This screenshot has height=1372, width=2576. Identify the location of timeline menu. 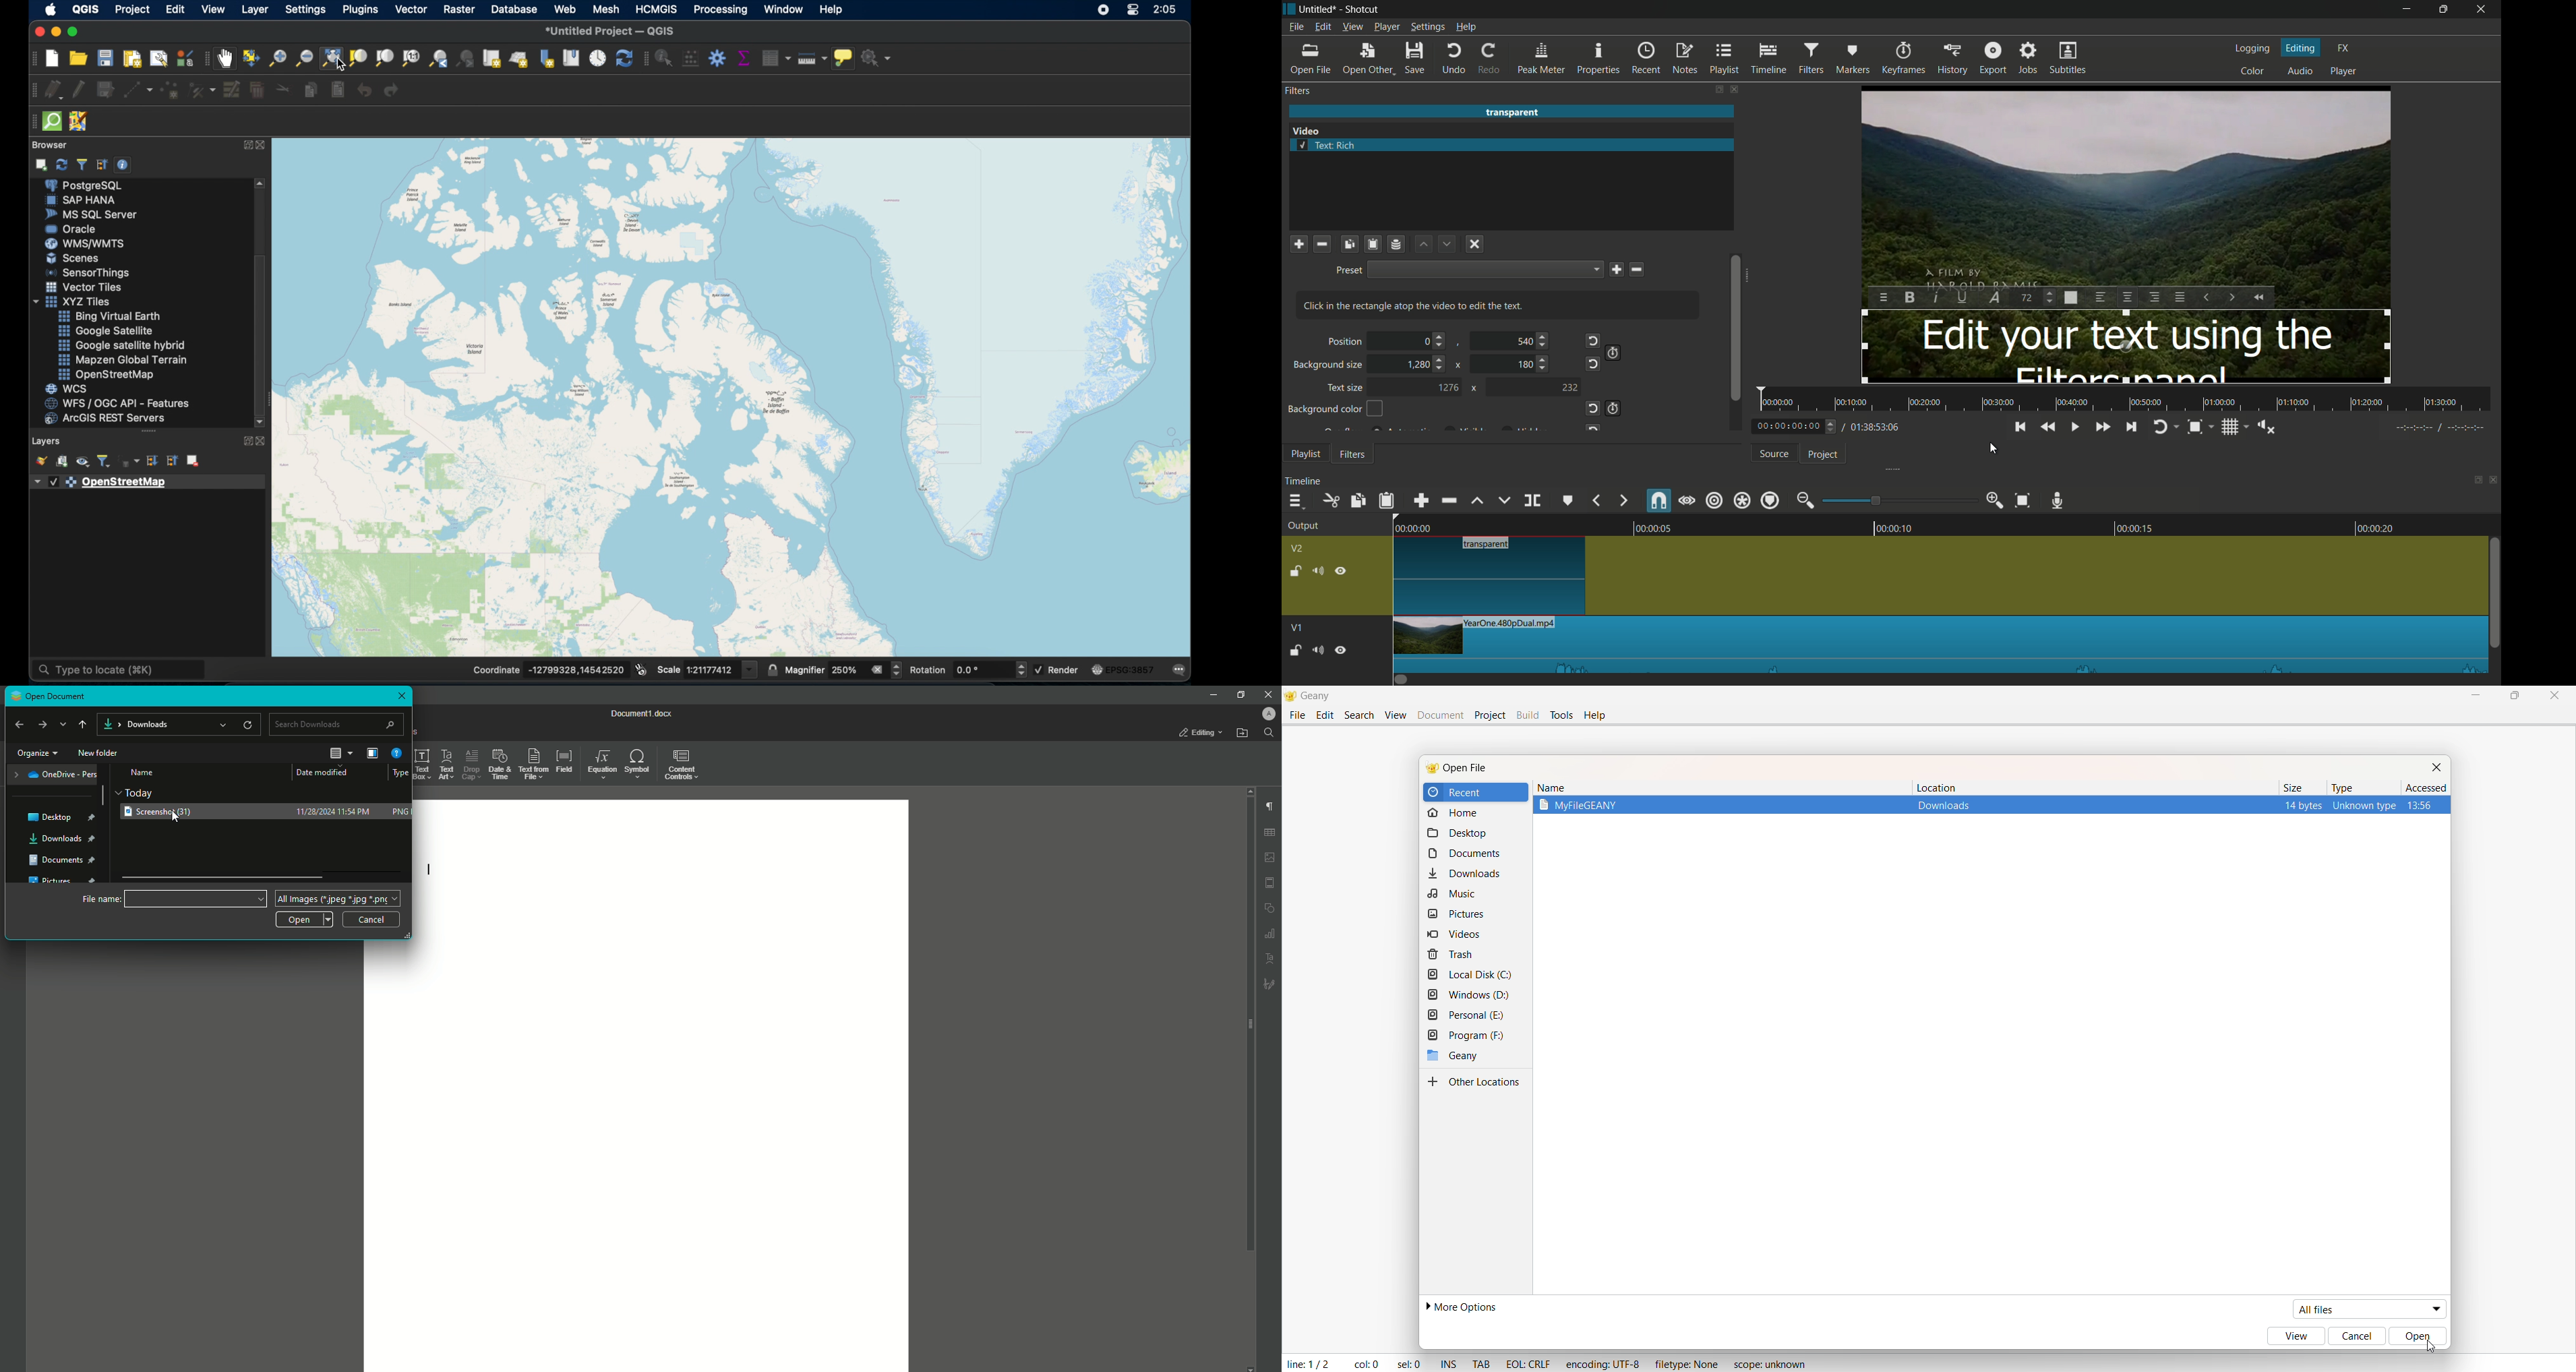
(1294, 501).